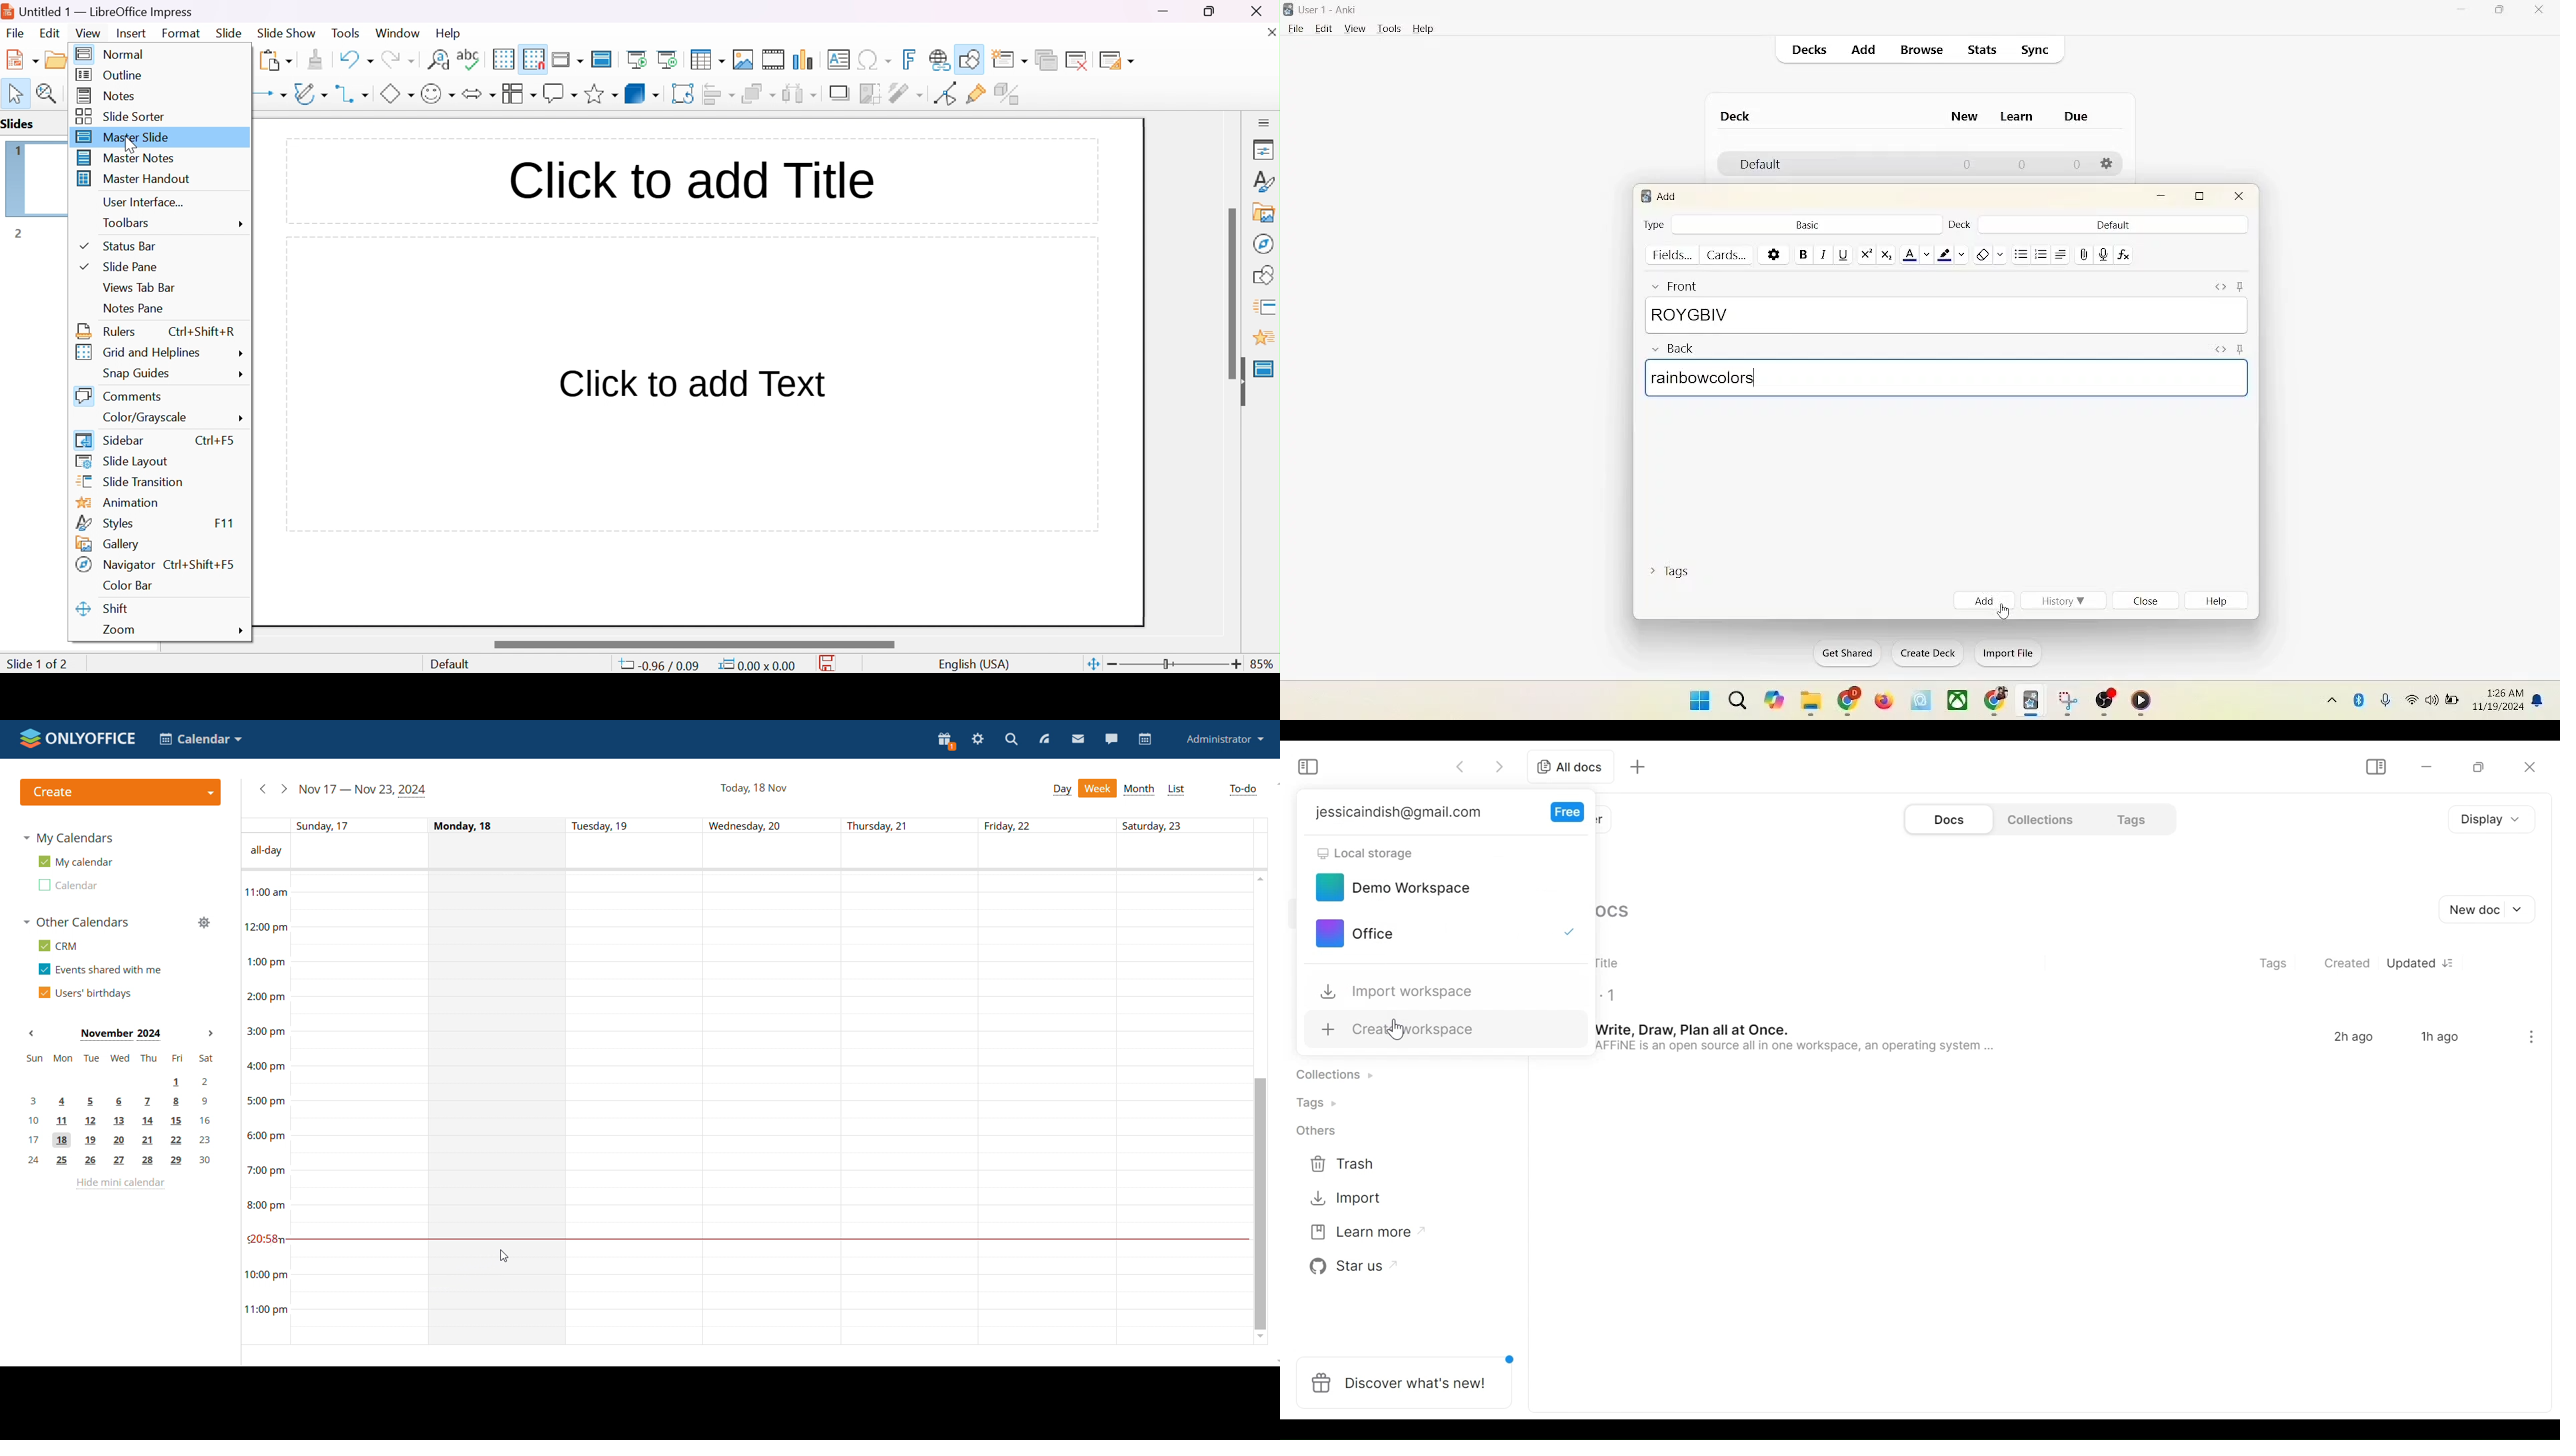  I want to click on fit slide to current window, so click(1092, 663).